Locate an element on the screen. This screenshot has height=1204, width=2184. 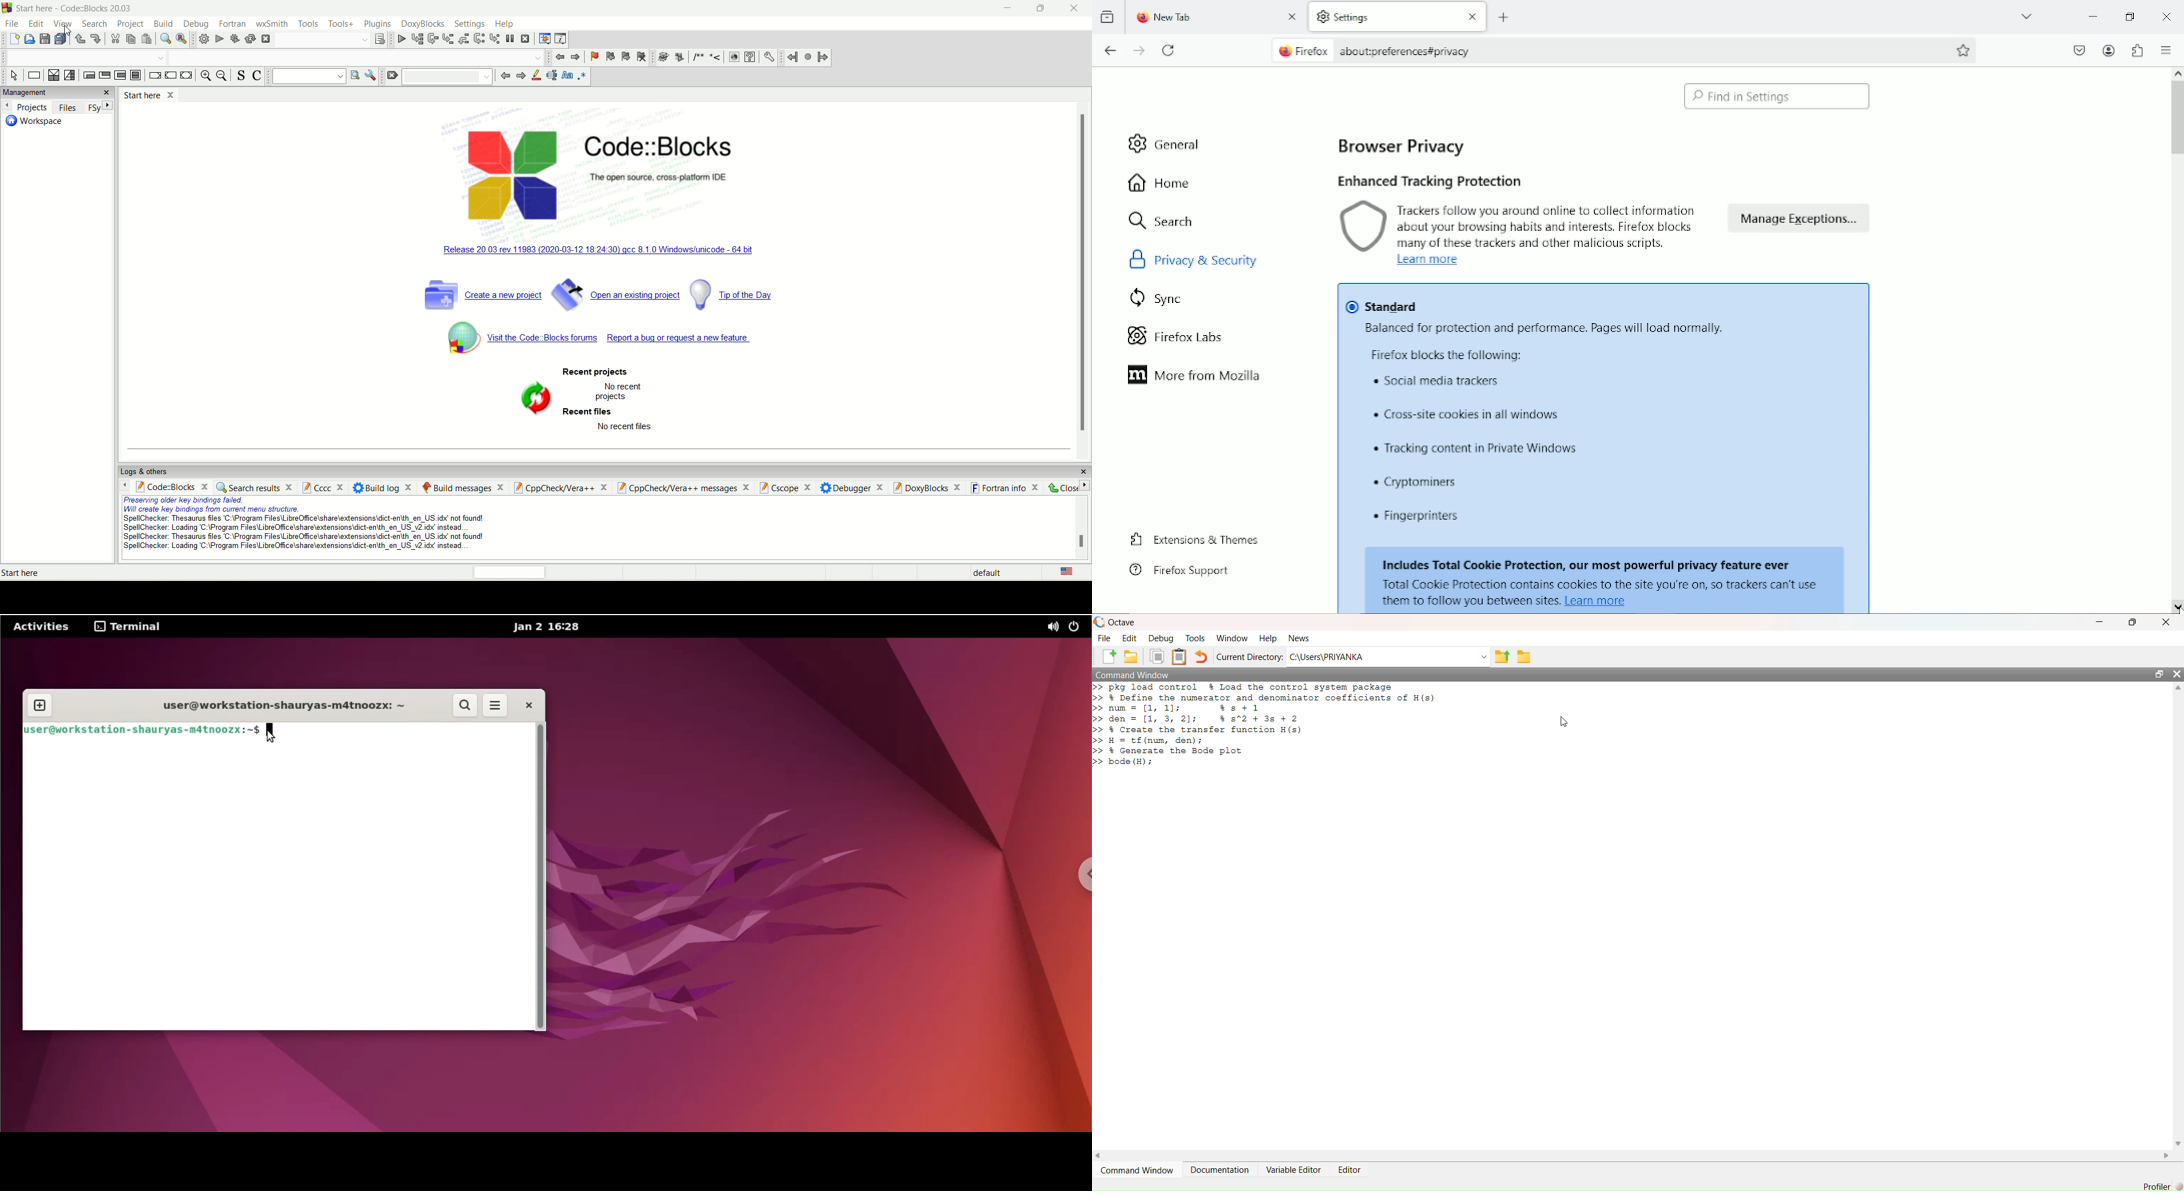
Window is located at coordinates (1231, 638).